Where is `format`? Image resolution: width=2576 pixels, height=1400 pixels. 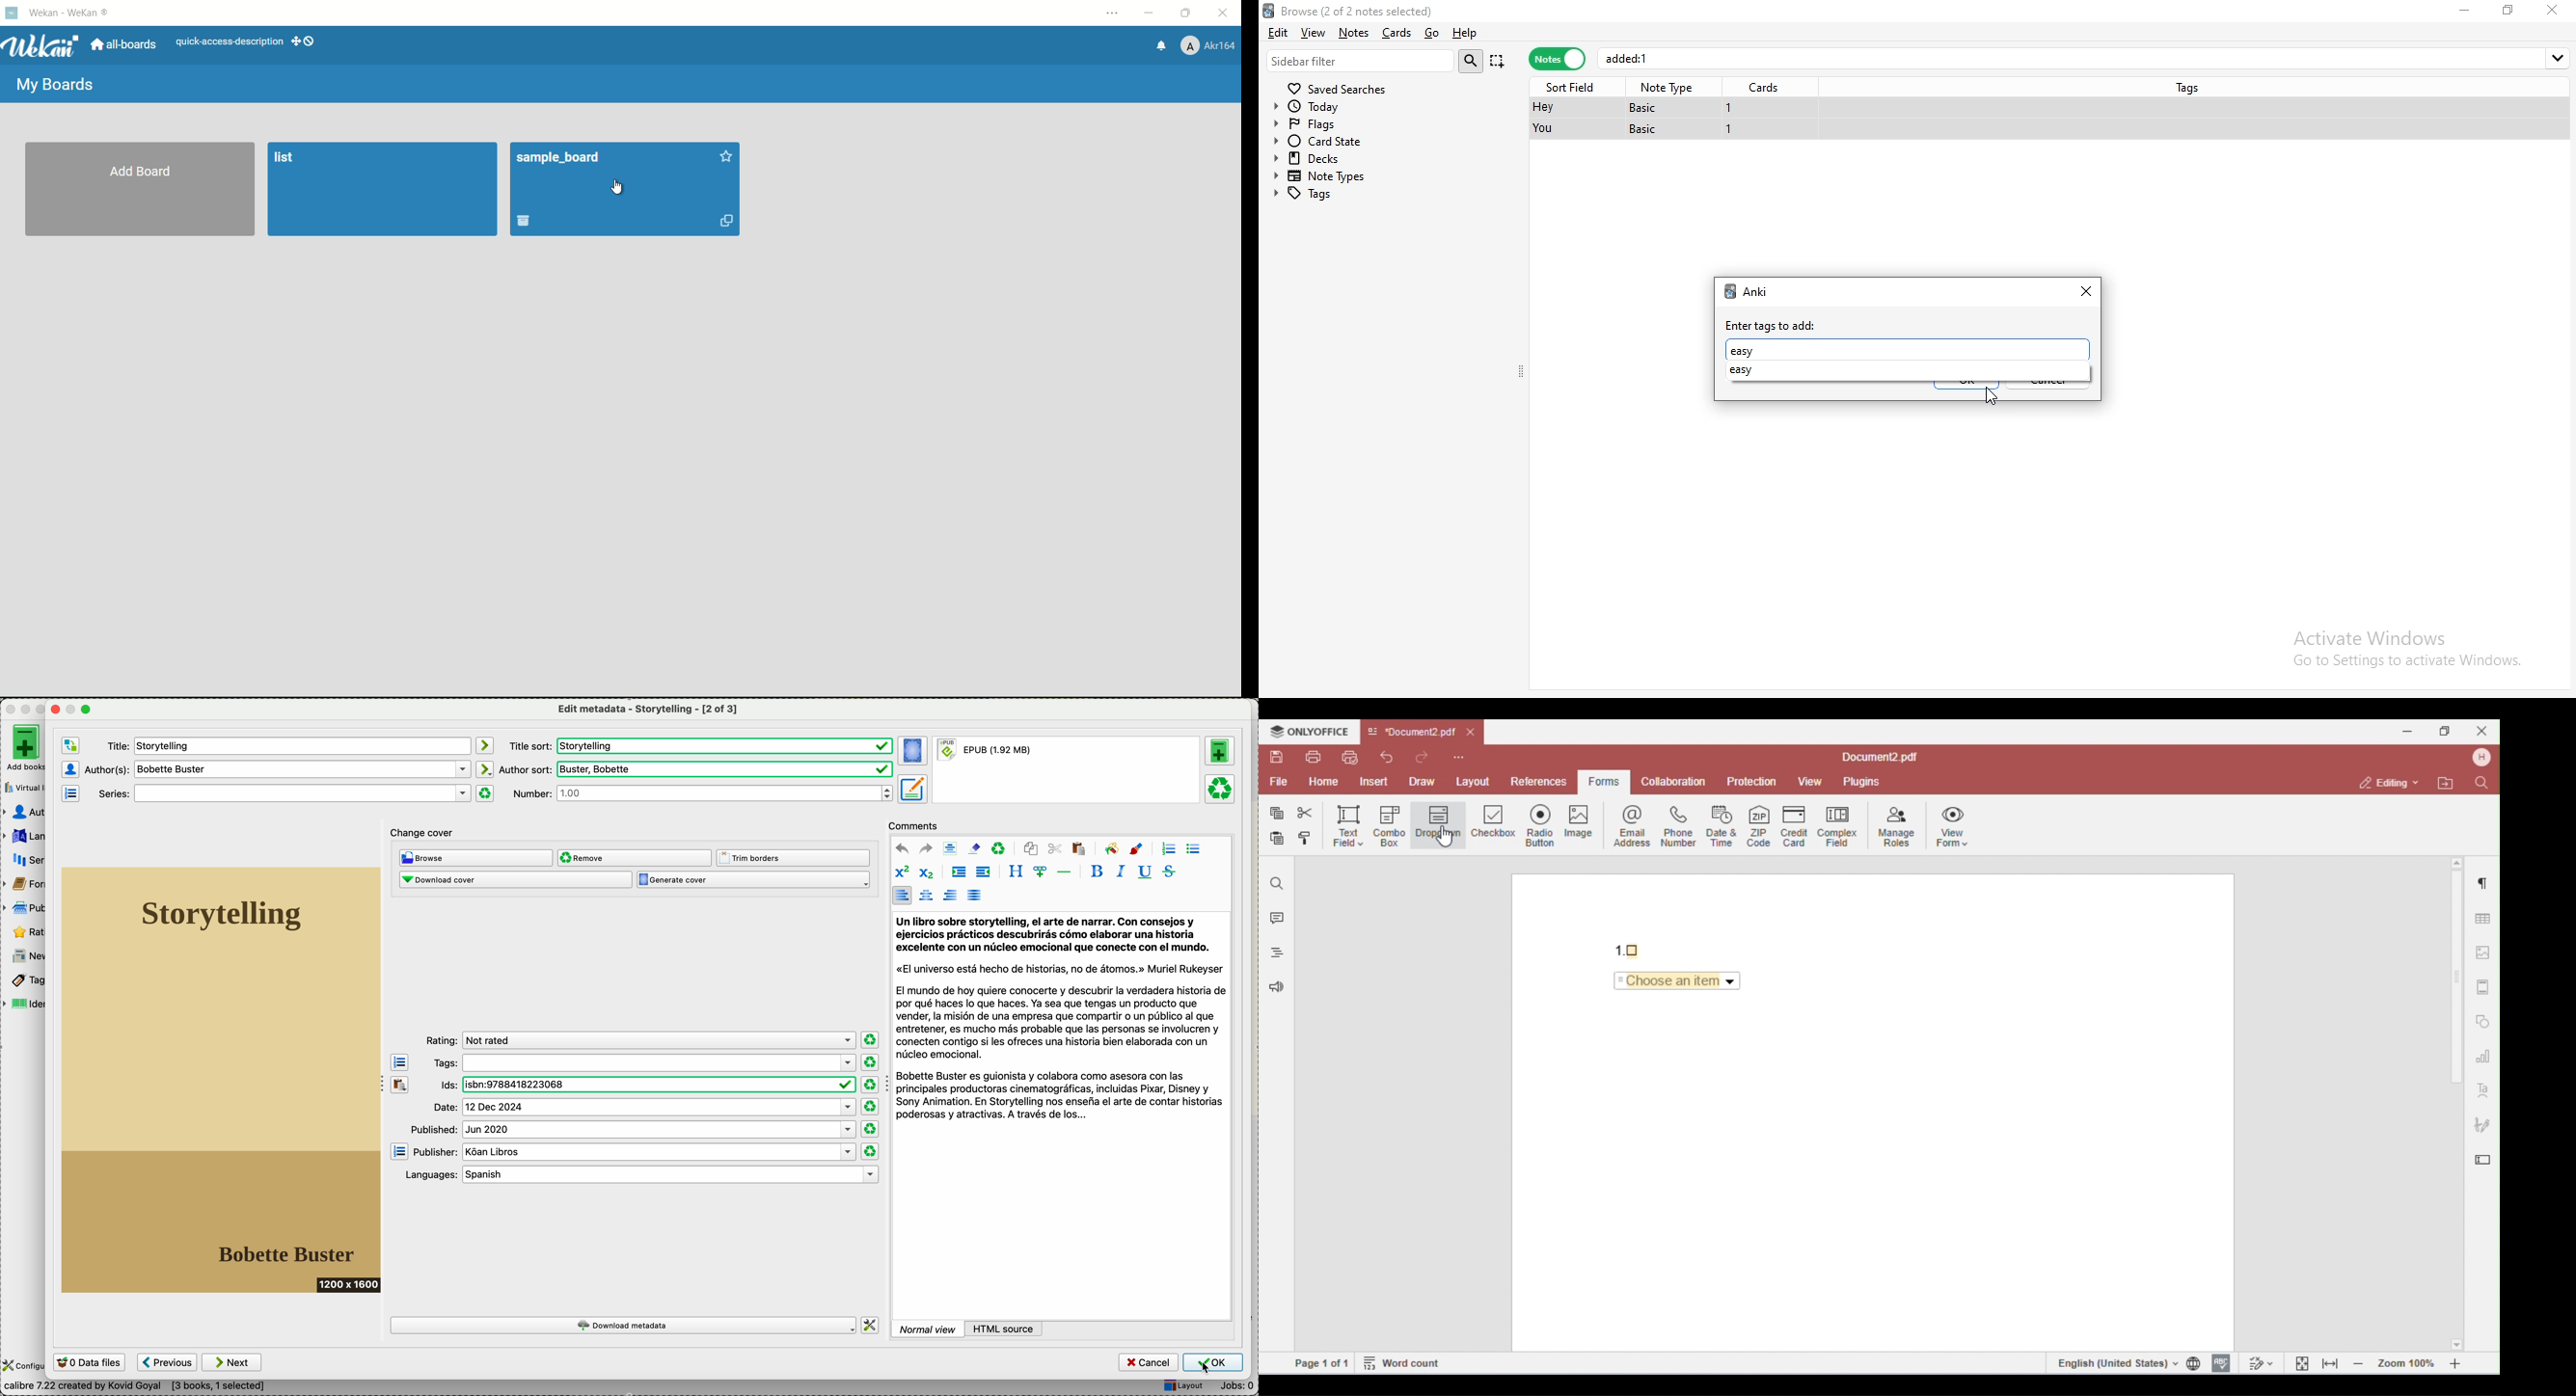 format is located at coordinates (1066, 771).